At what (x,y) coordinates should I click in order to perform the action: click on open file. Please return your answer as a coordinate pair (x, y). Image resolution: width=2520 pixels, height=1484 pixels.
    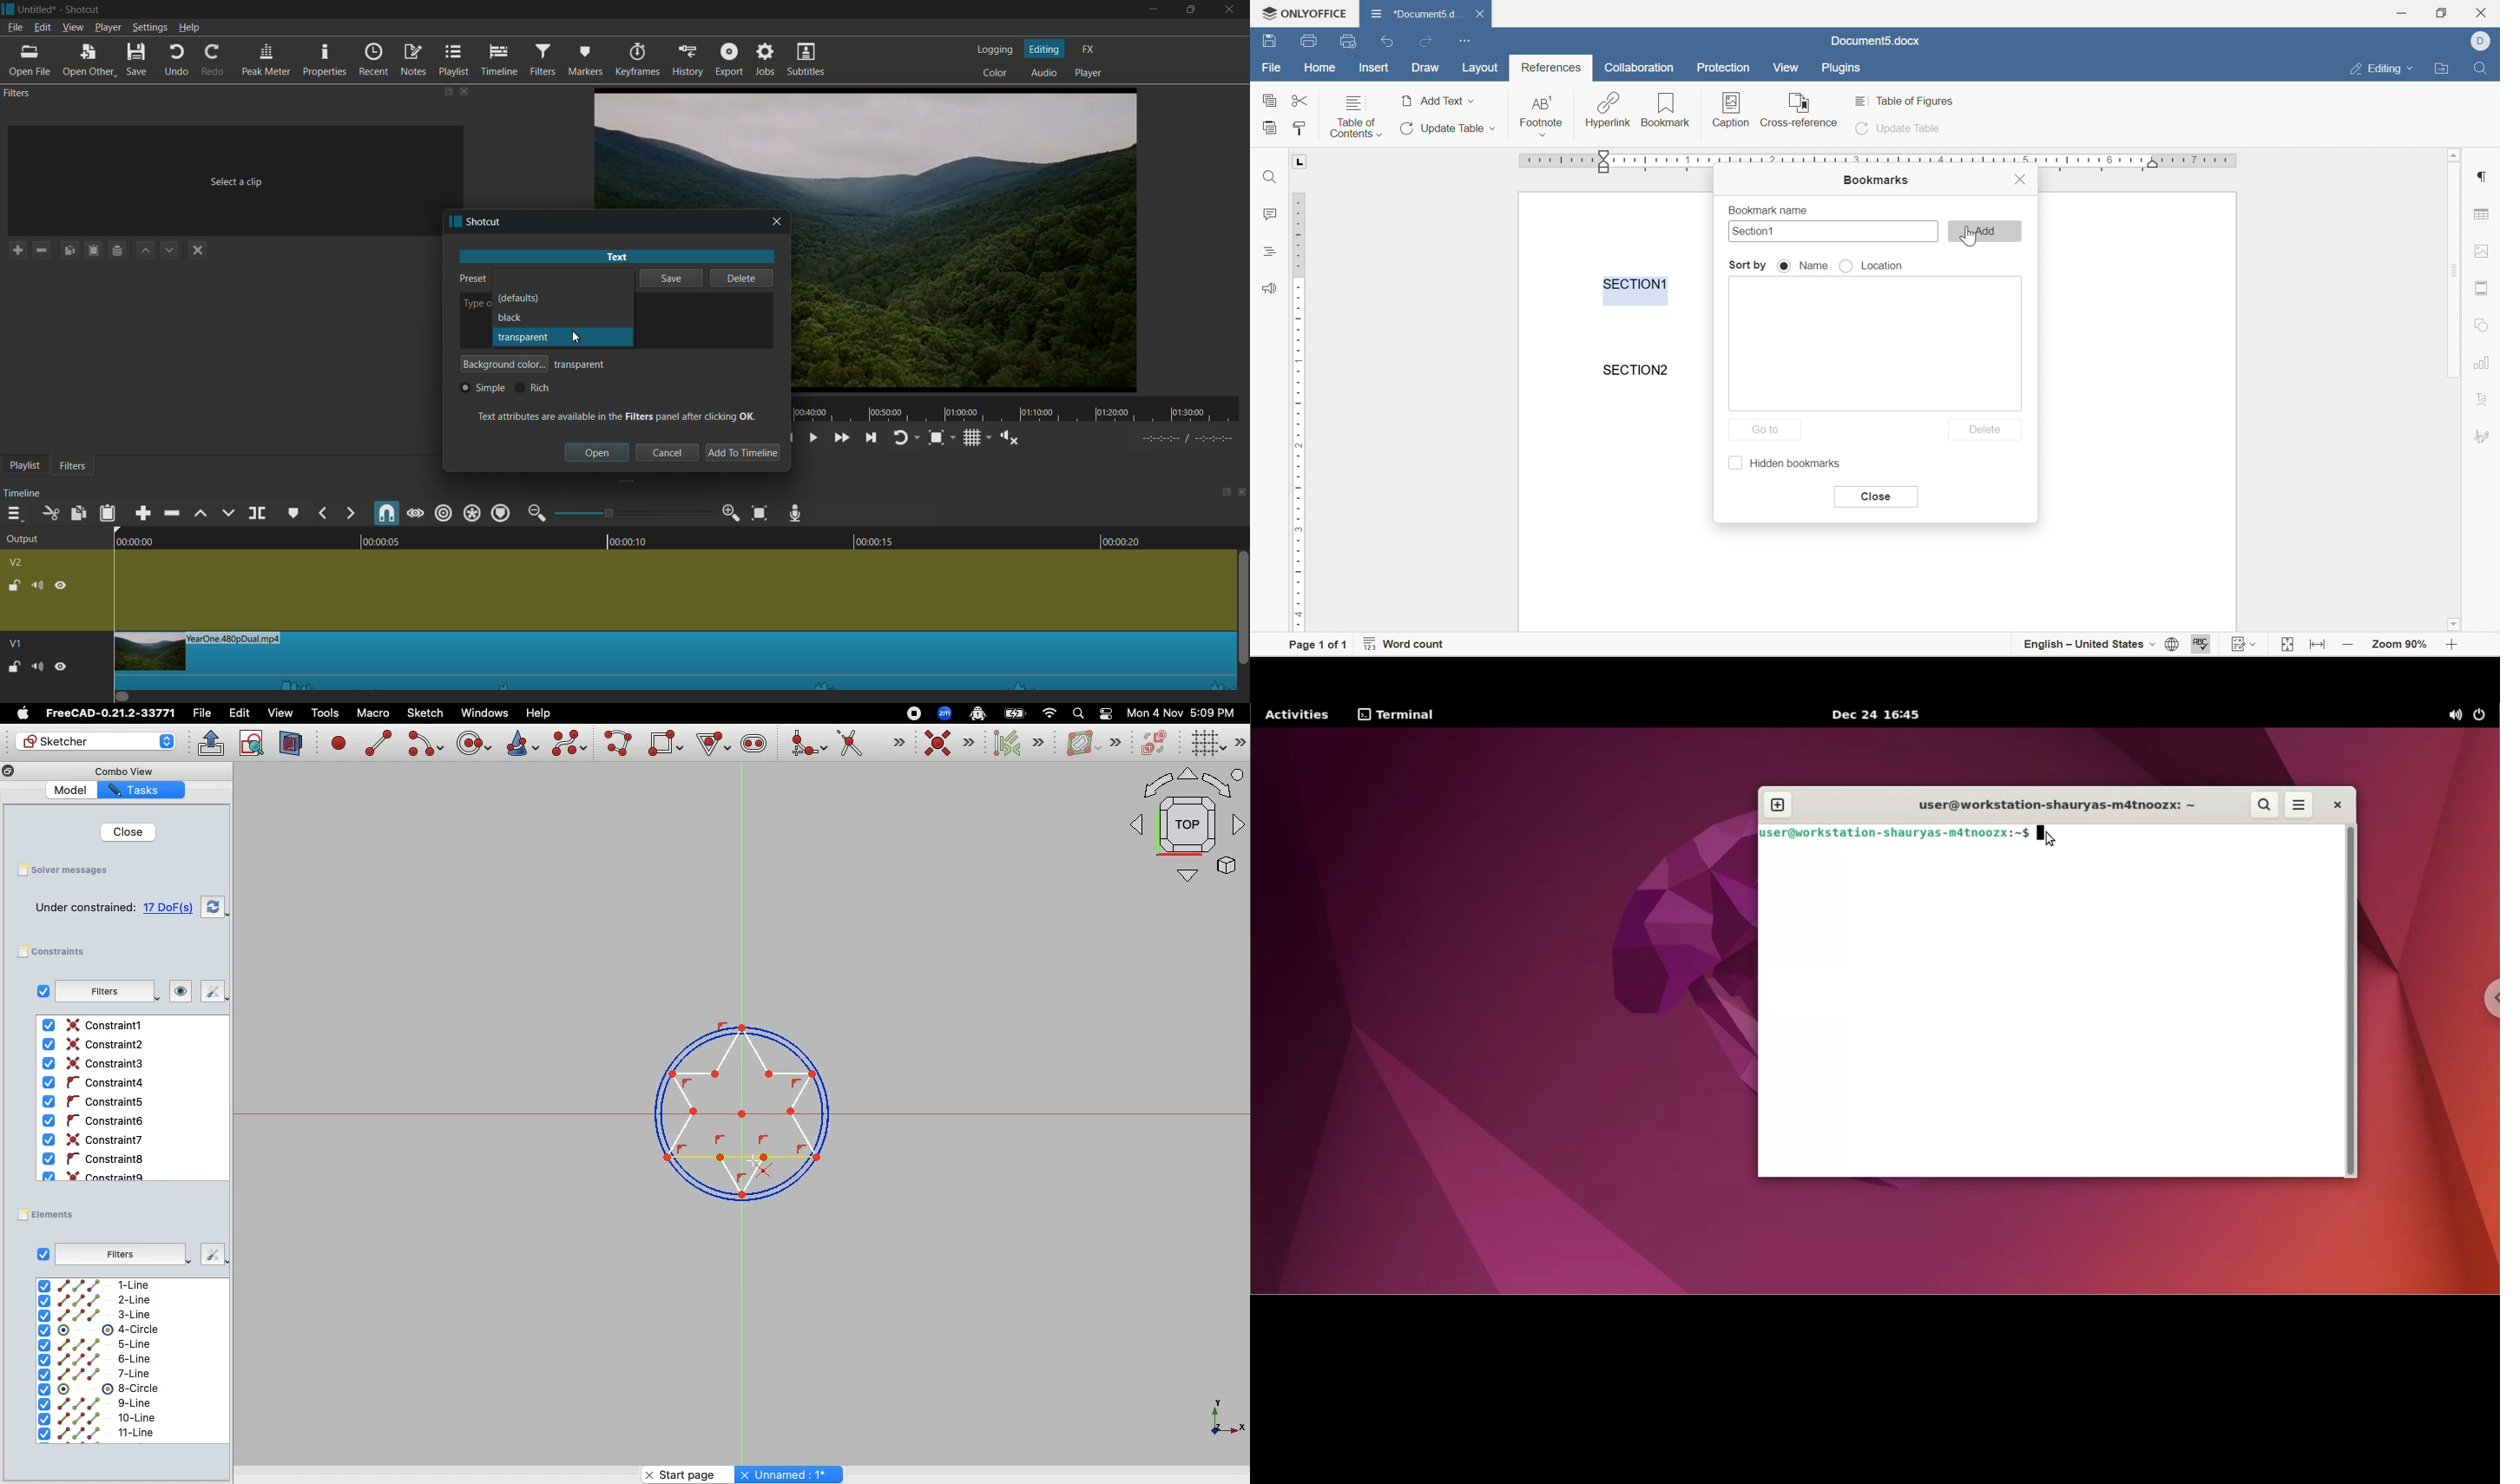
    Looking at the image, I should click on (29, 61).